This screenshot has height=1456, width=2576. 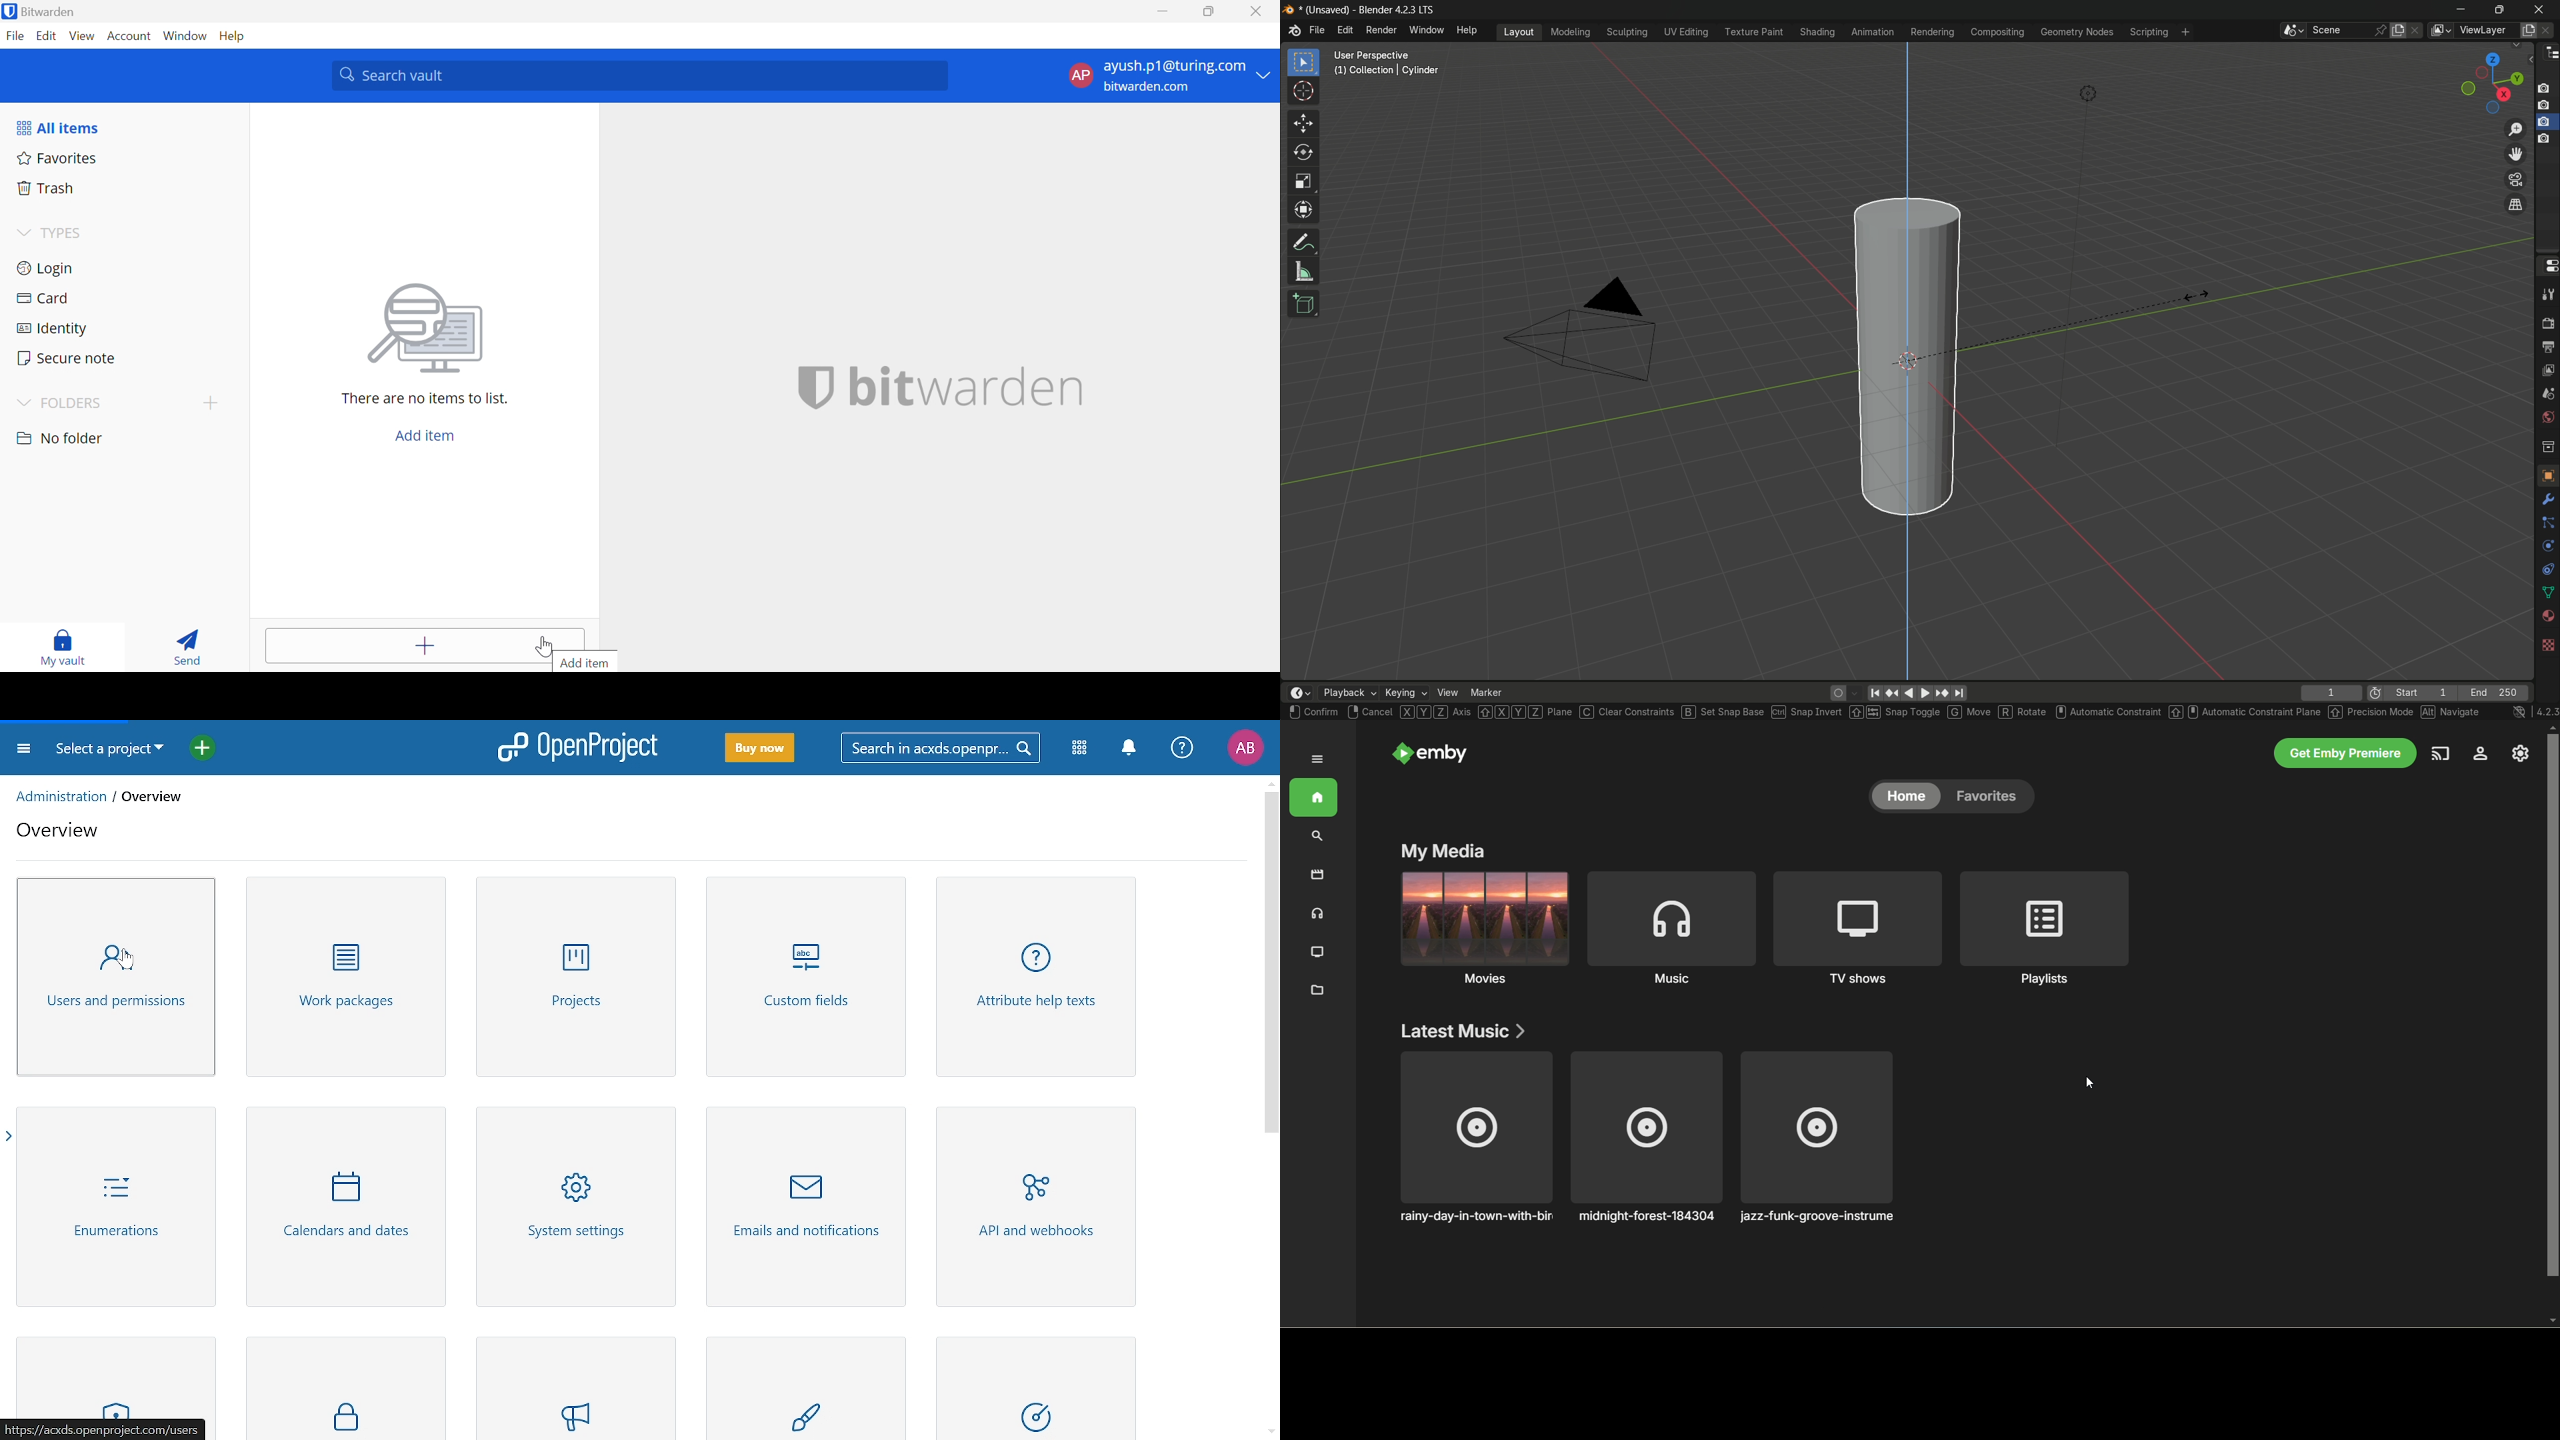 What do you see at coordinates (574, 1207) in the screenshot?
I see `System settings` at bounding box center [574, 1207].